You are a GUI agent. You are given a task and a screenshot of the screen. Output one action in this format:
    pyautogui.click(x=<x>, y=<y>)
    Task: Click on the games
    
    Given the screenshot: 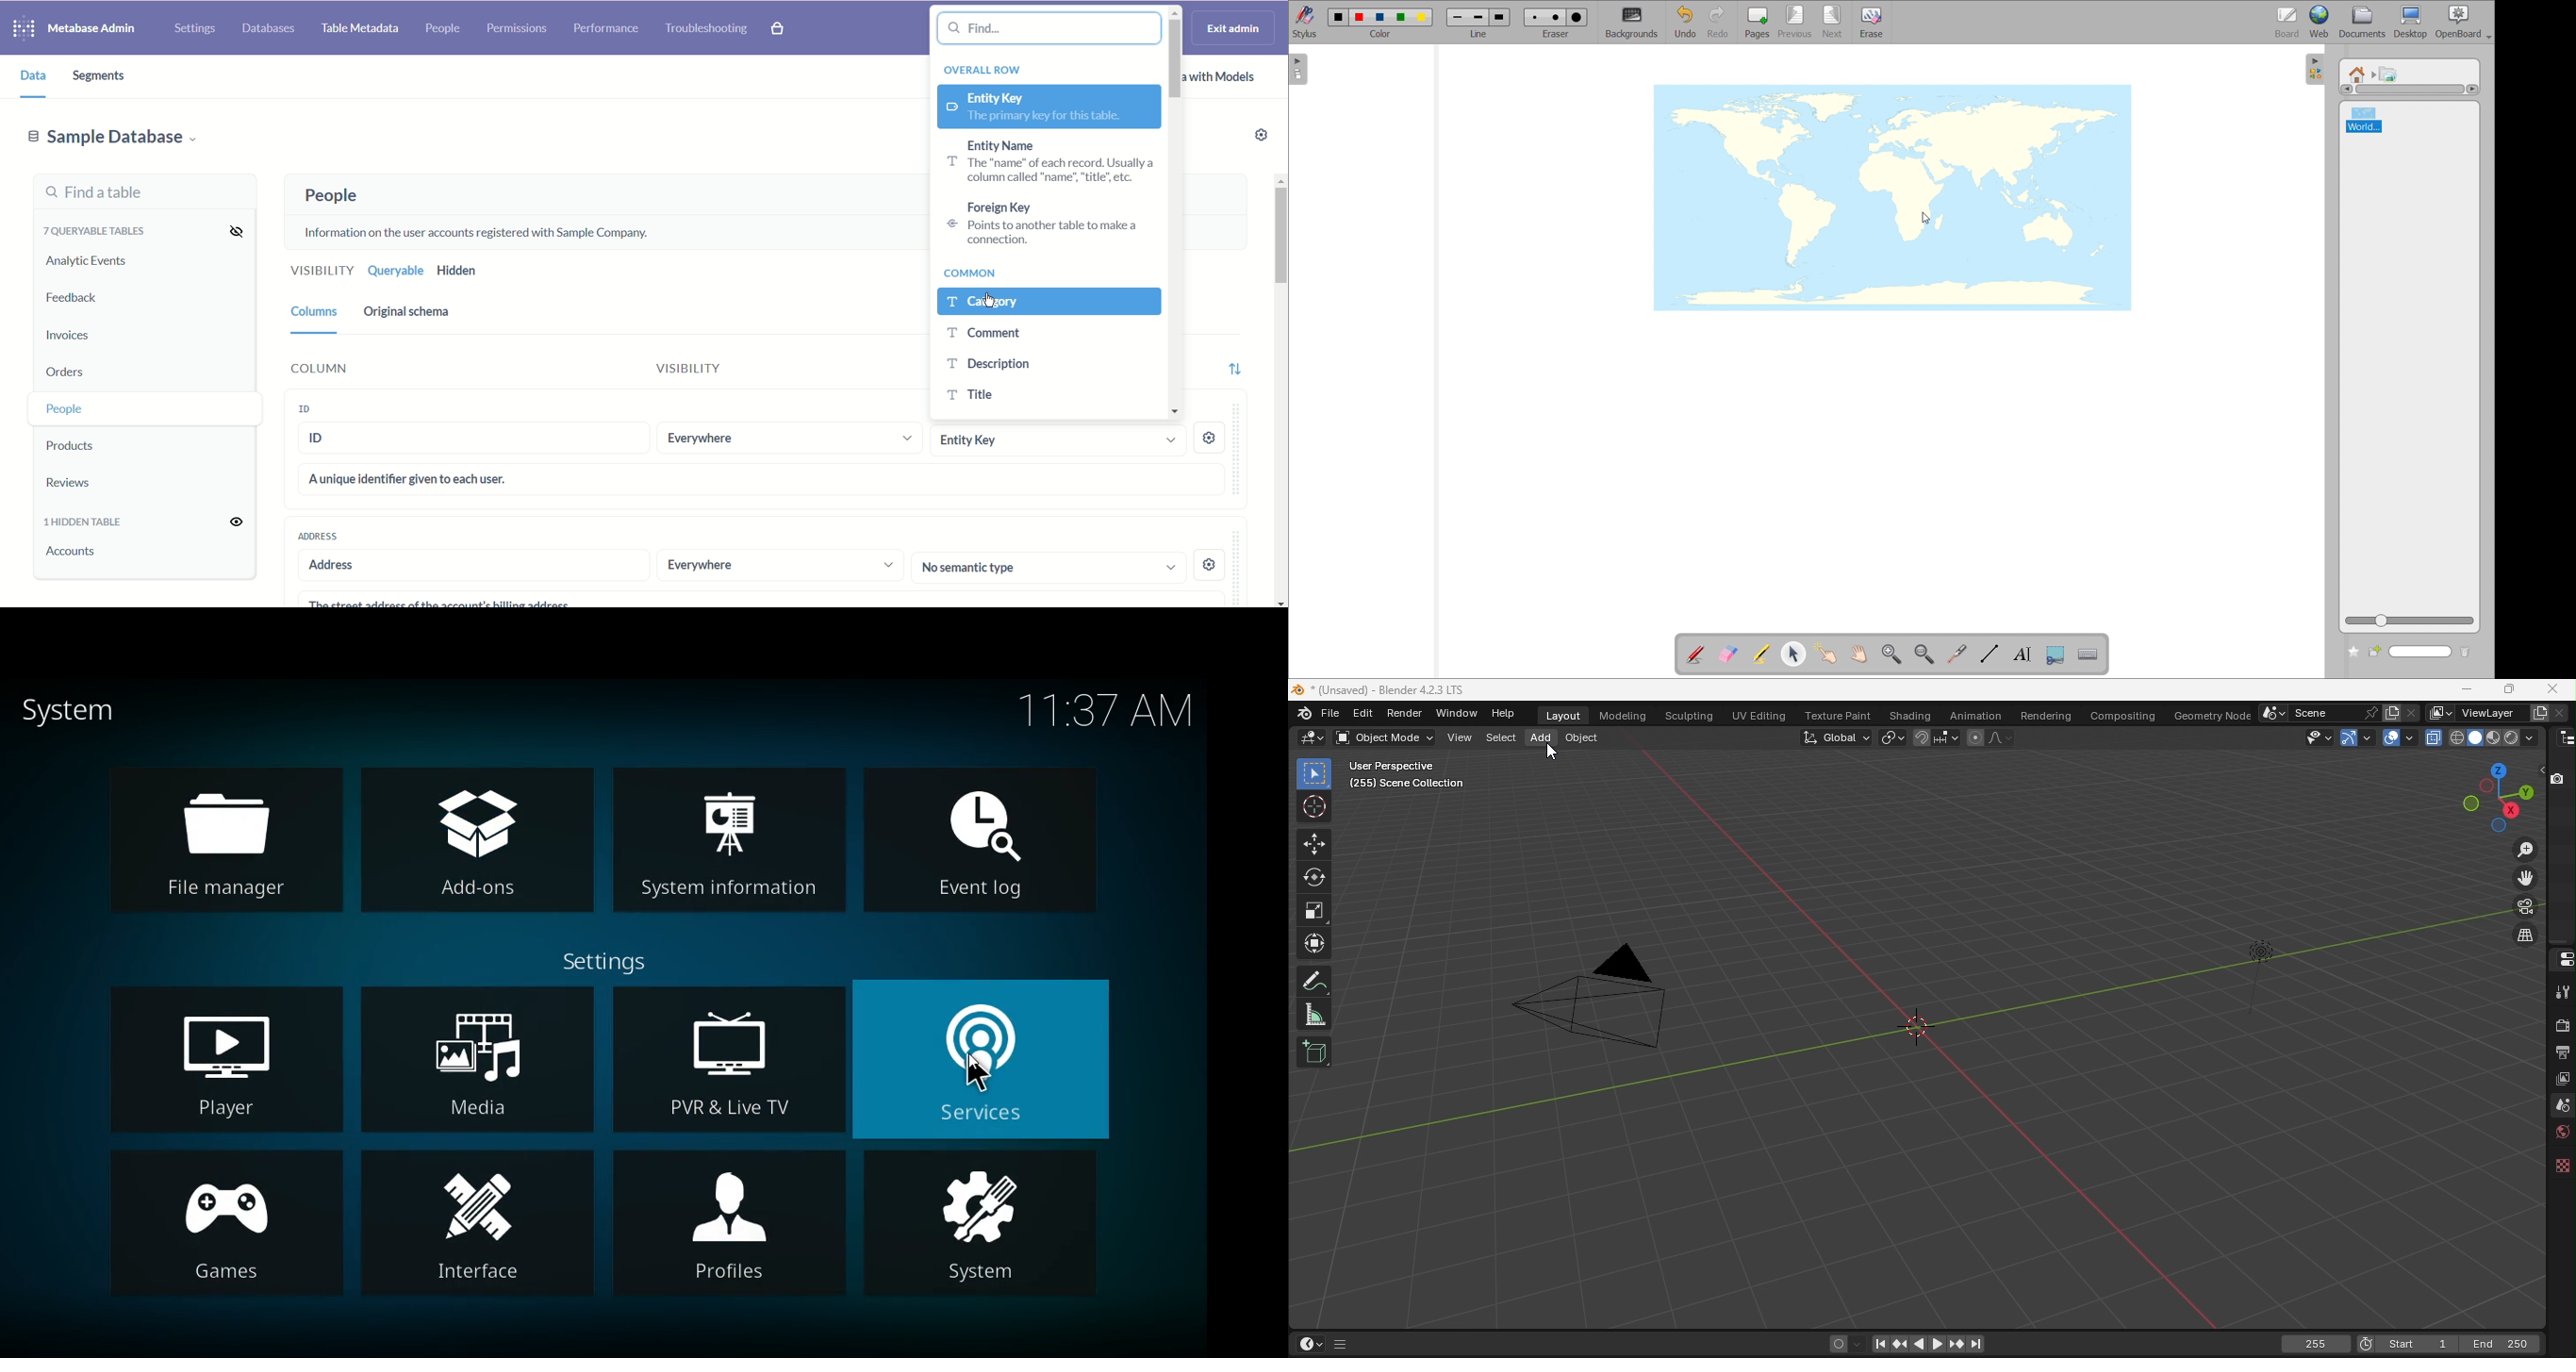 What is the action you would take?
    pyautogui.click(x=225, y=1222)
    